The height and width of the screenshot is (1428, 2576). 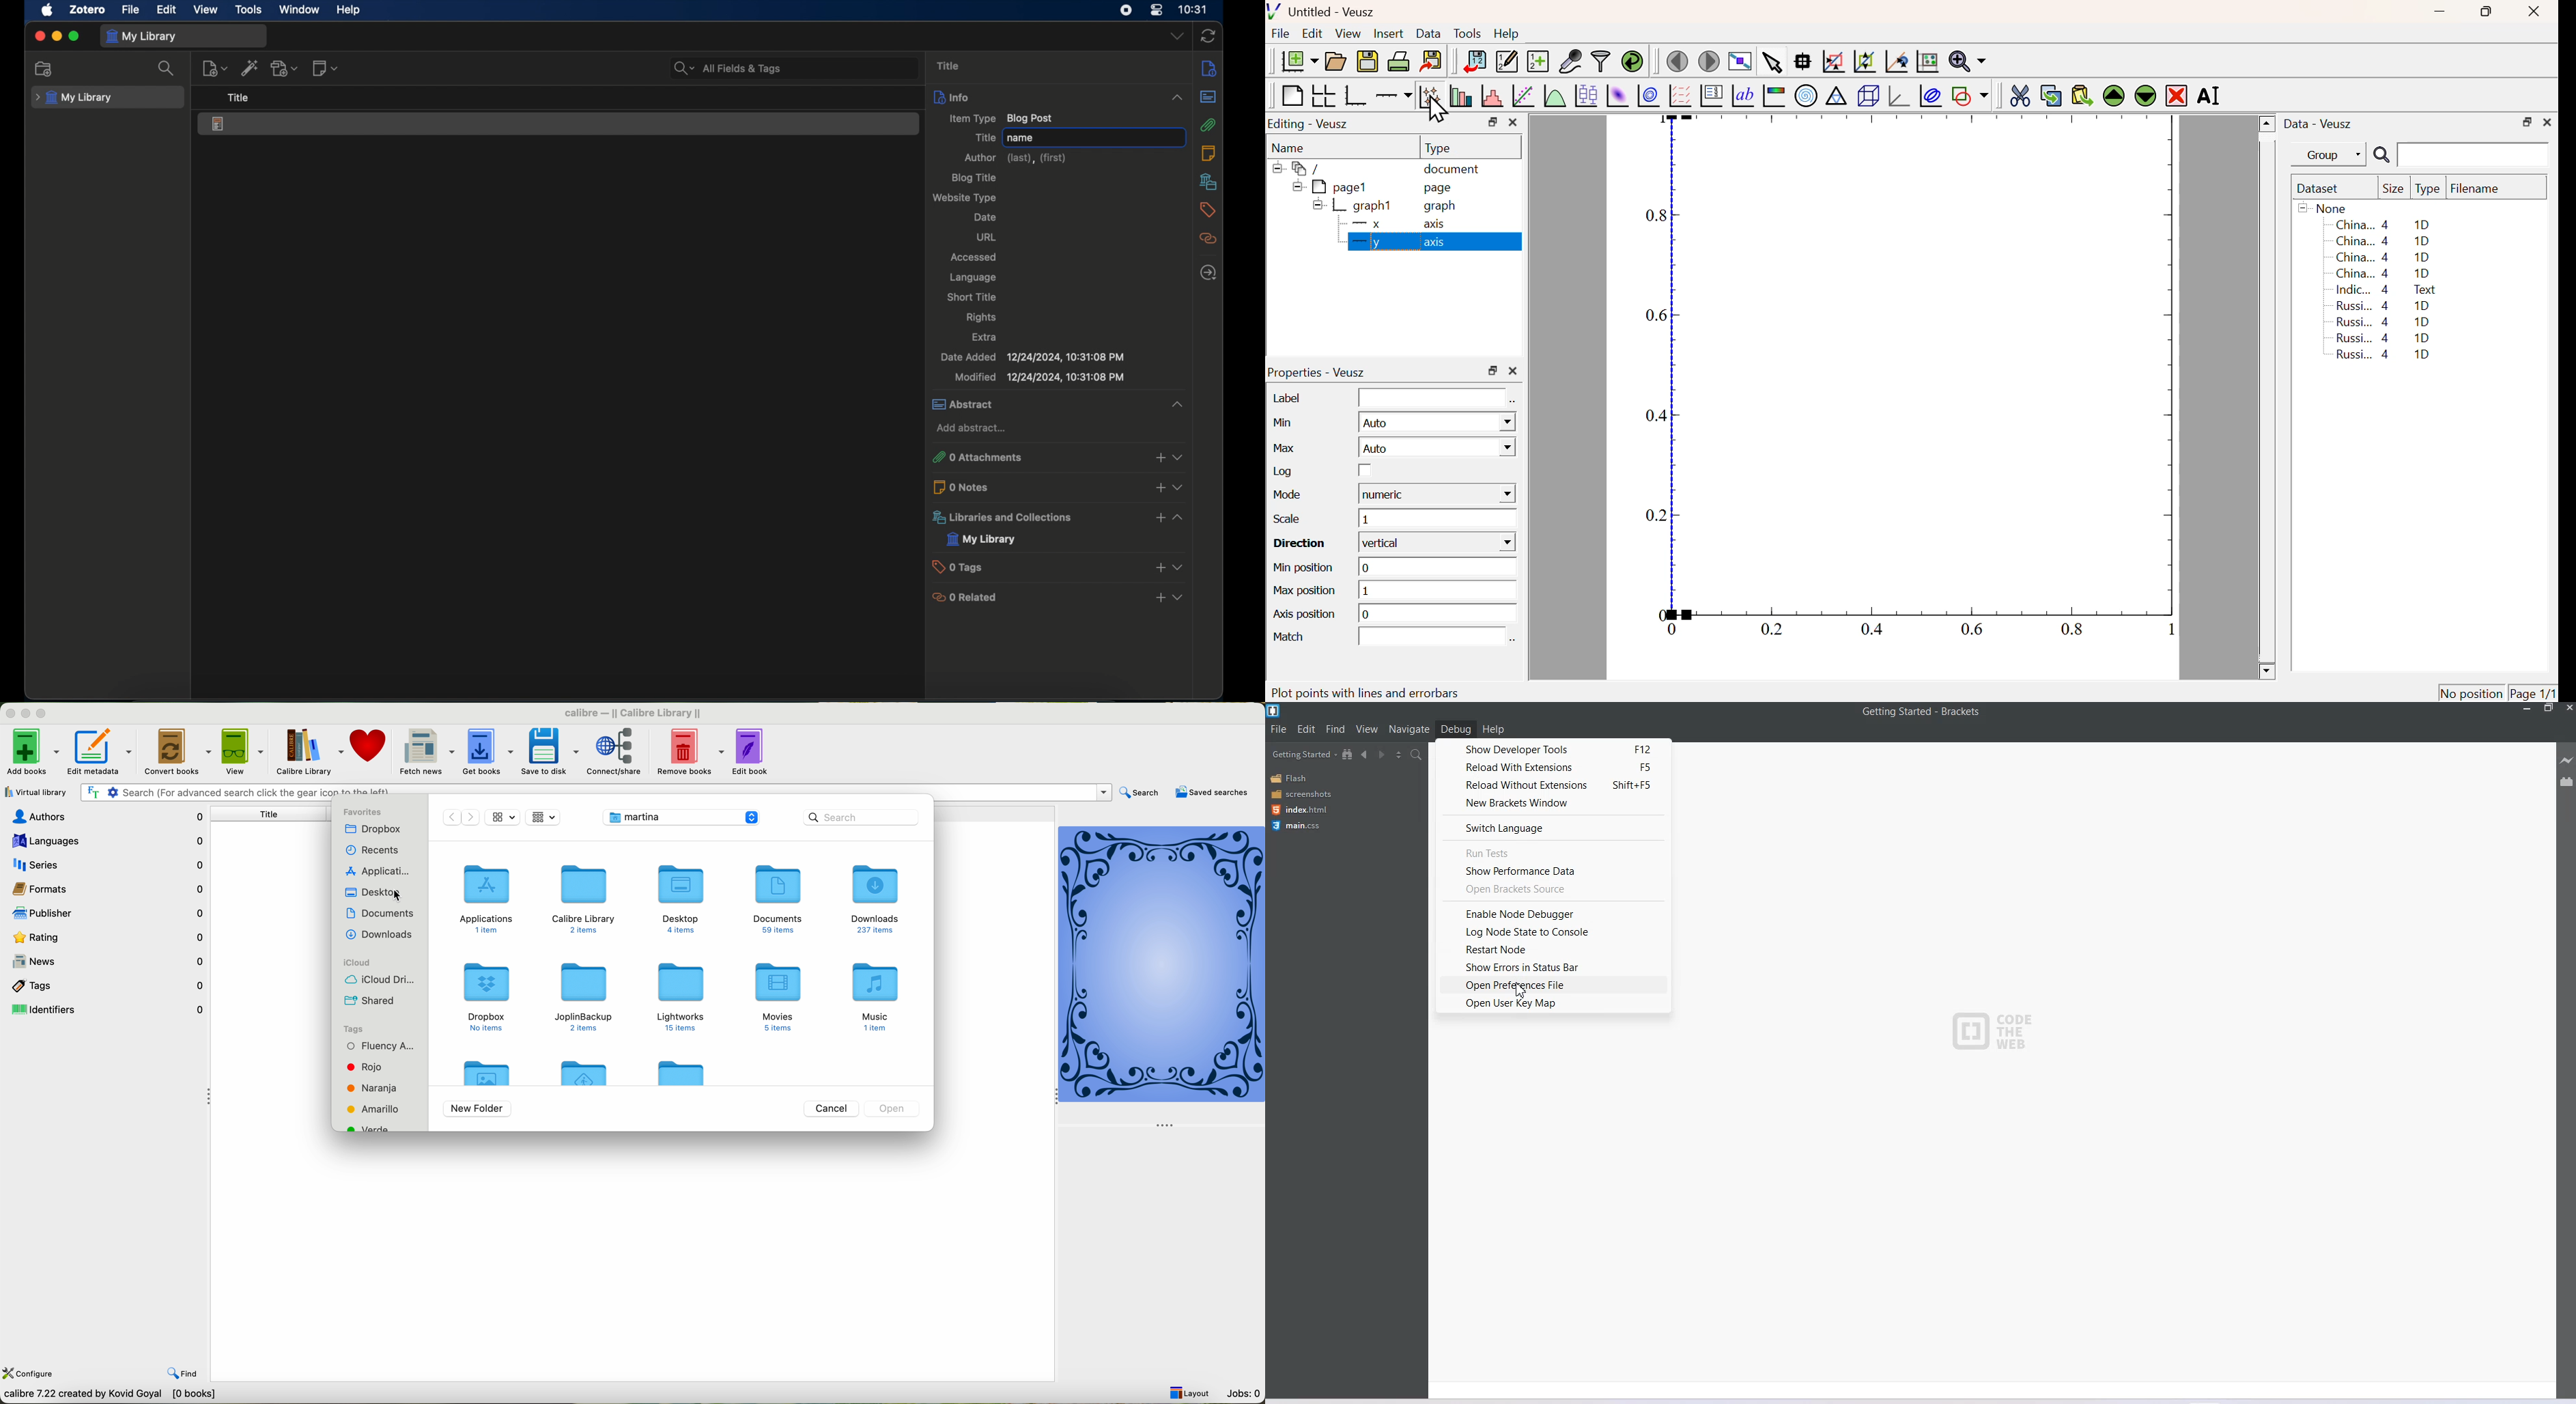 What do you see at coordinates (106, 817) in the screenshot?
I see `authors` at bounding box center [106, 817].